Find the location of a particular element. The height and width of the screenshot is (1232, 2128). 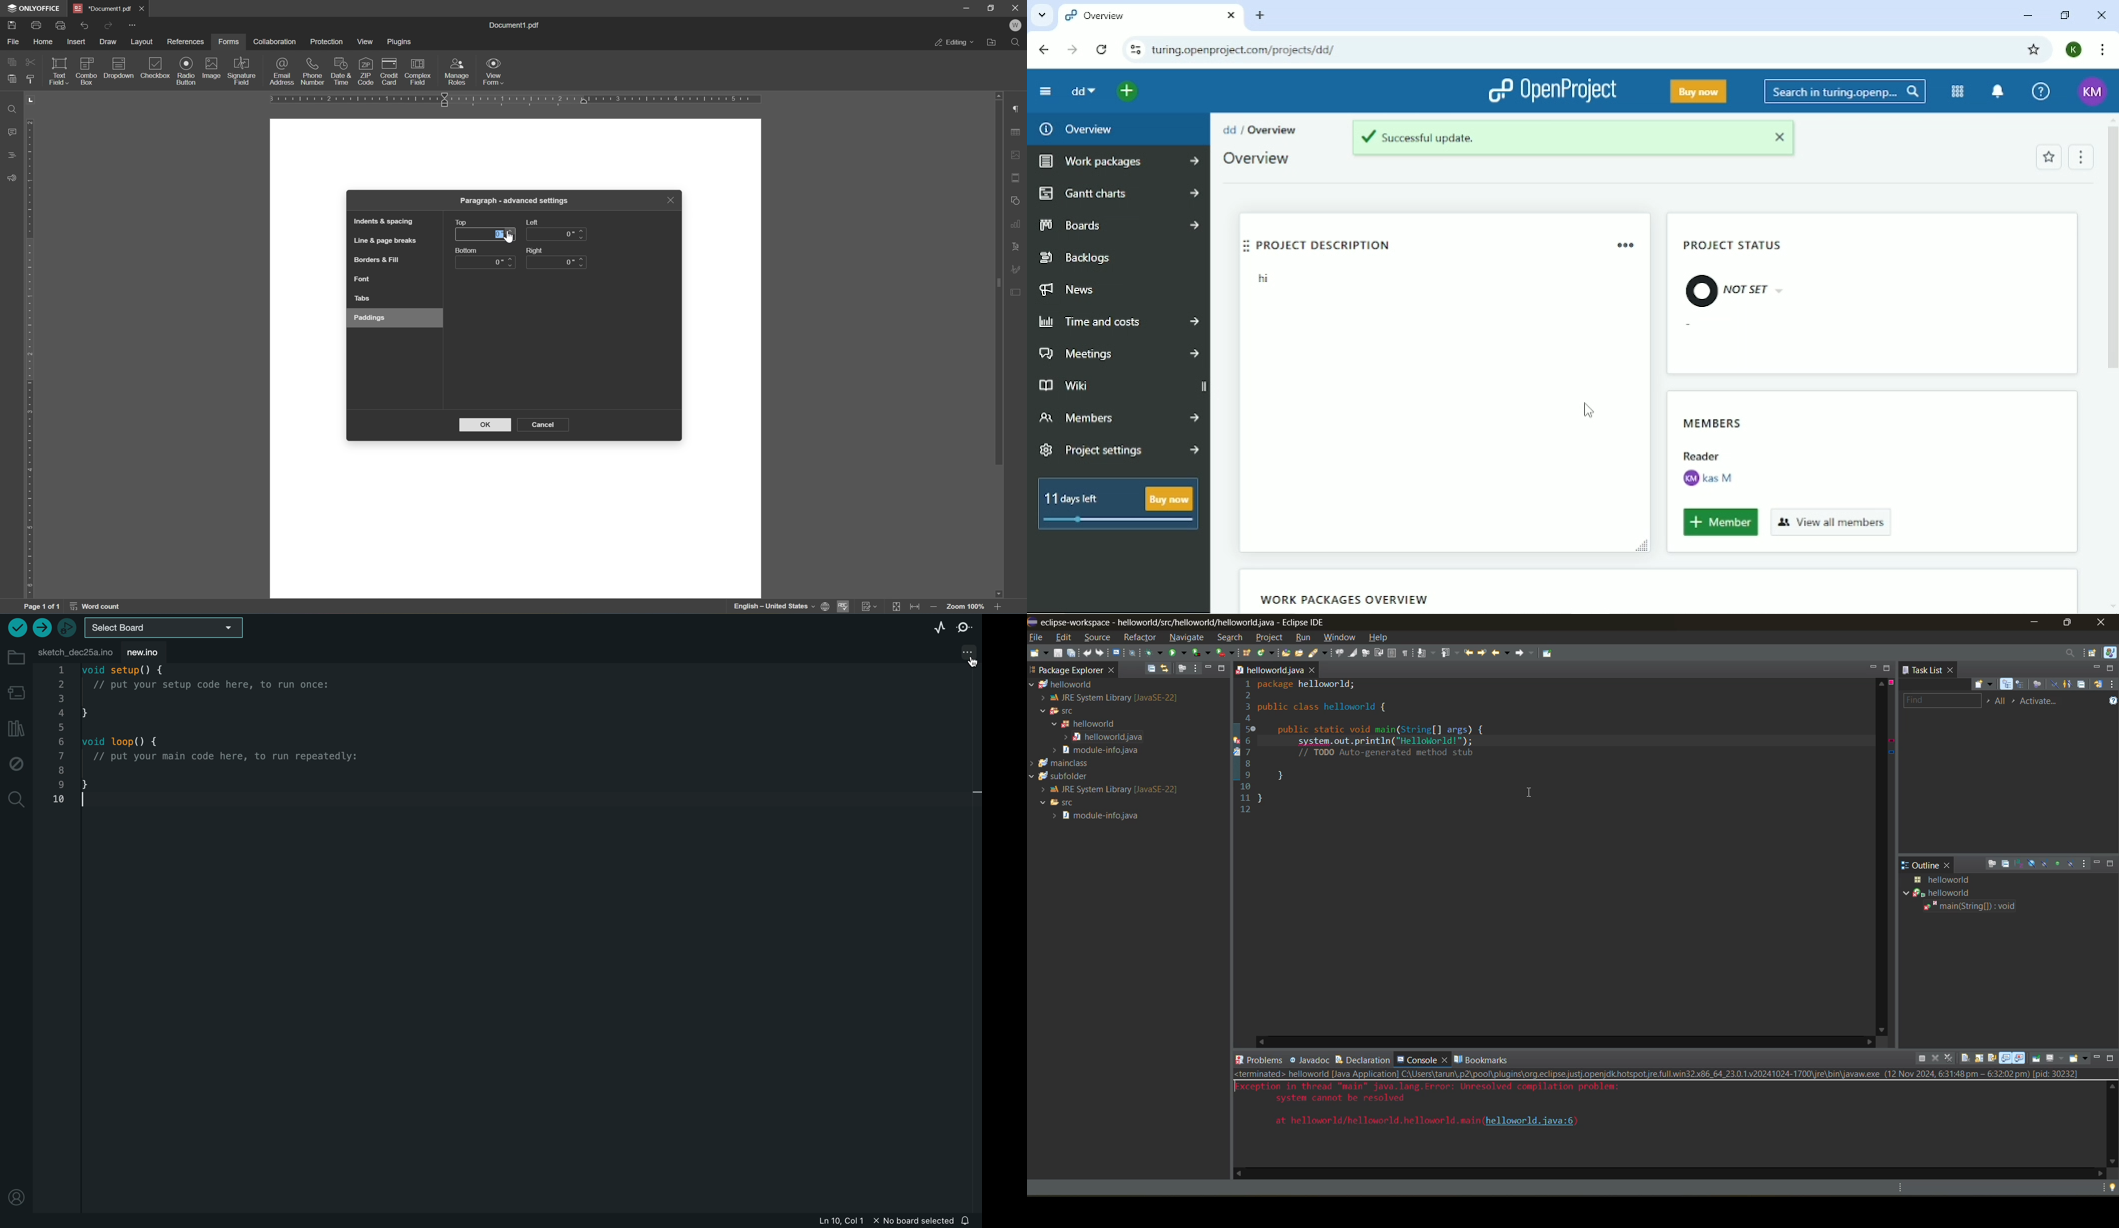

Modules is located at coordinates (1957, 91).